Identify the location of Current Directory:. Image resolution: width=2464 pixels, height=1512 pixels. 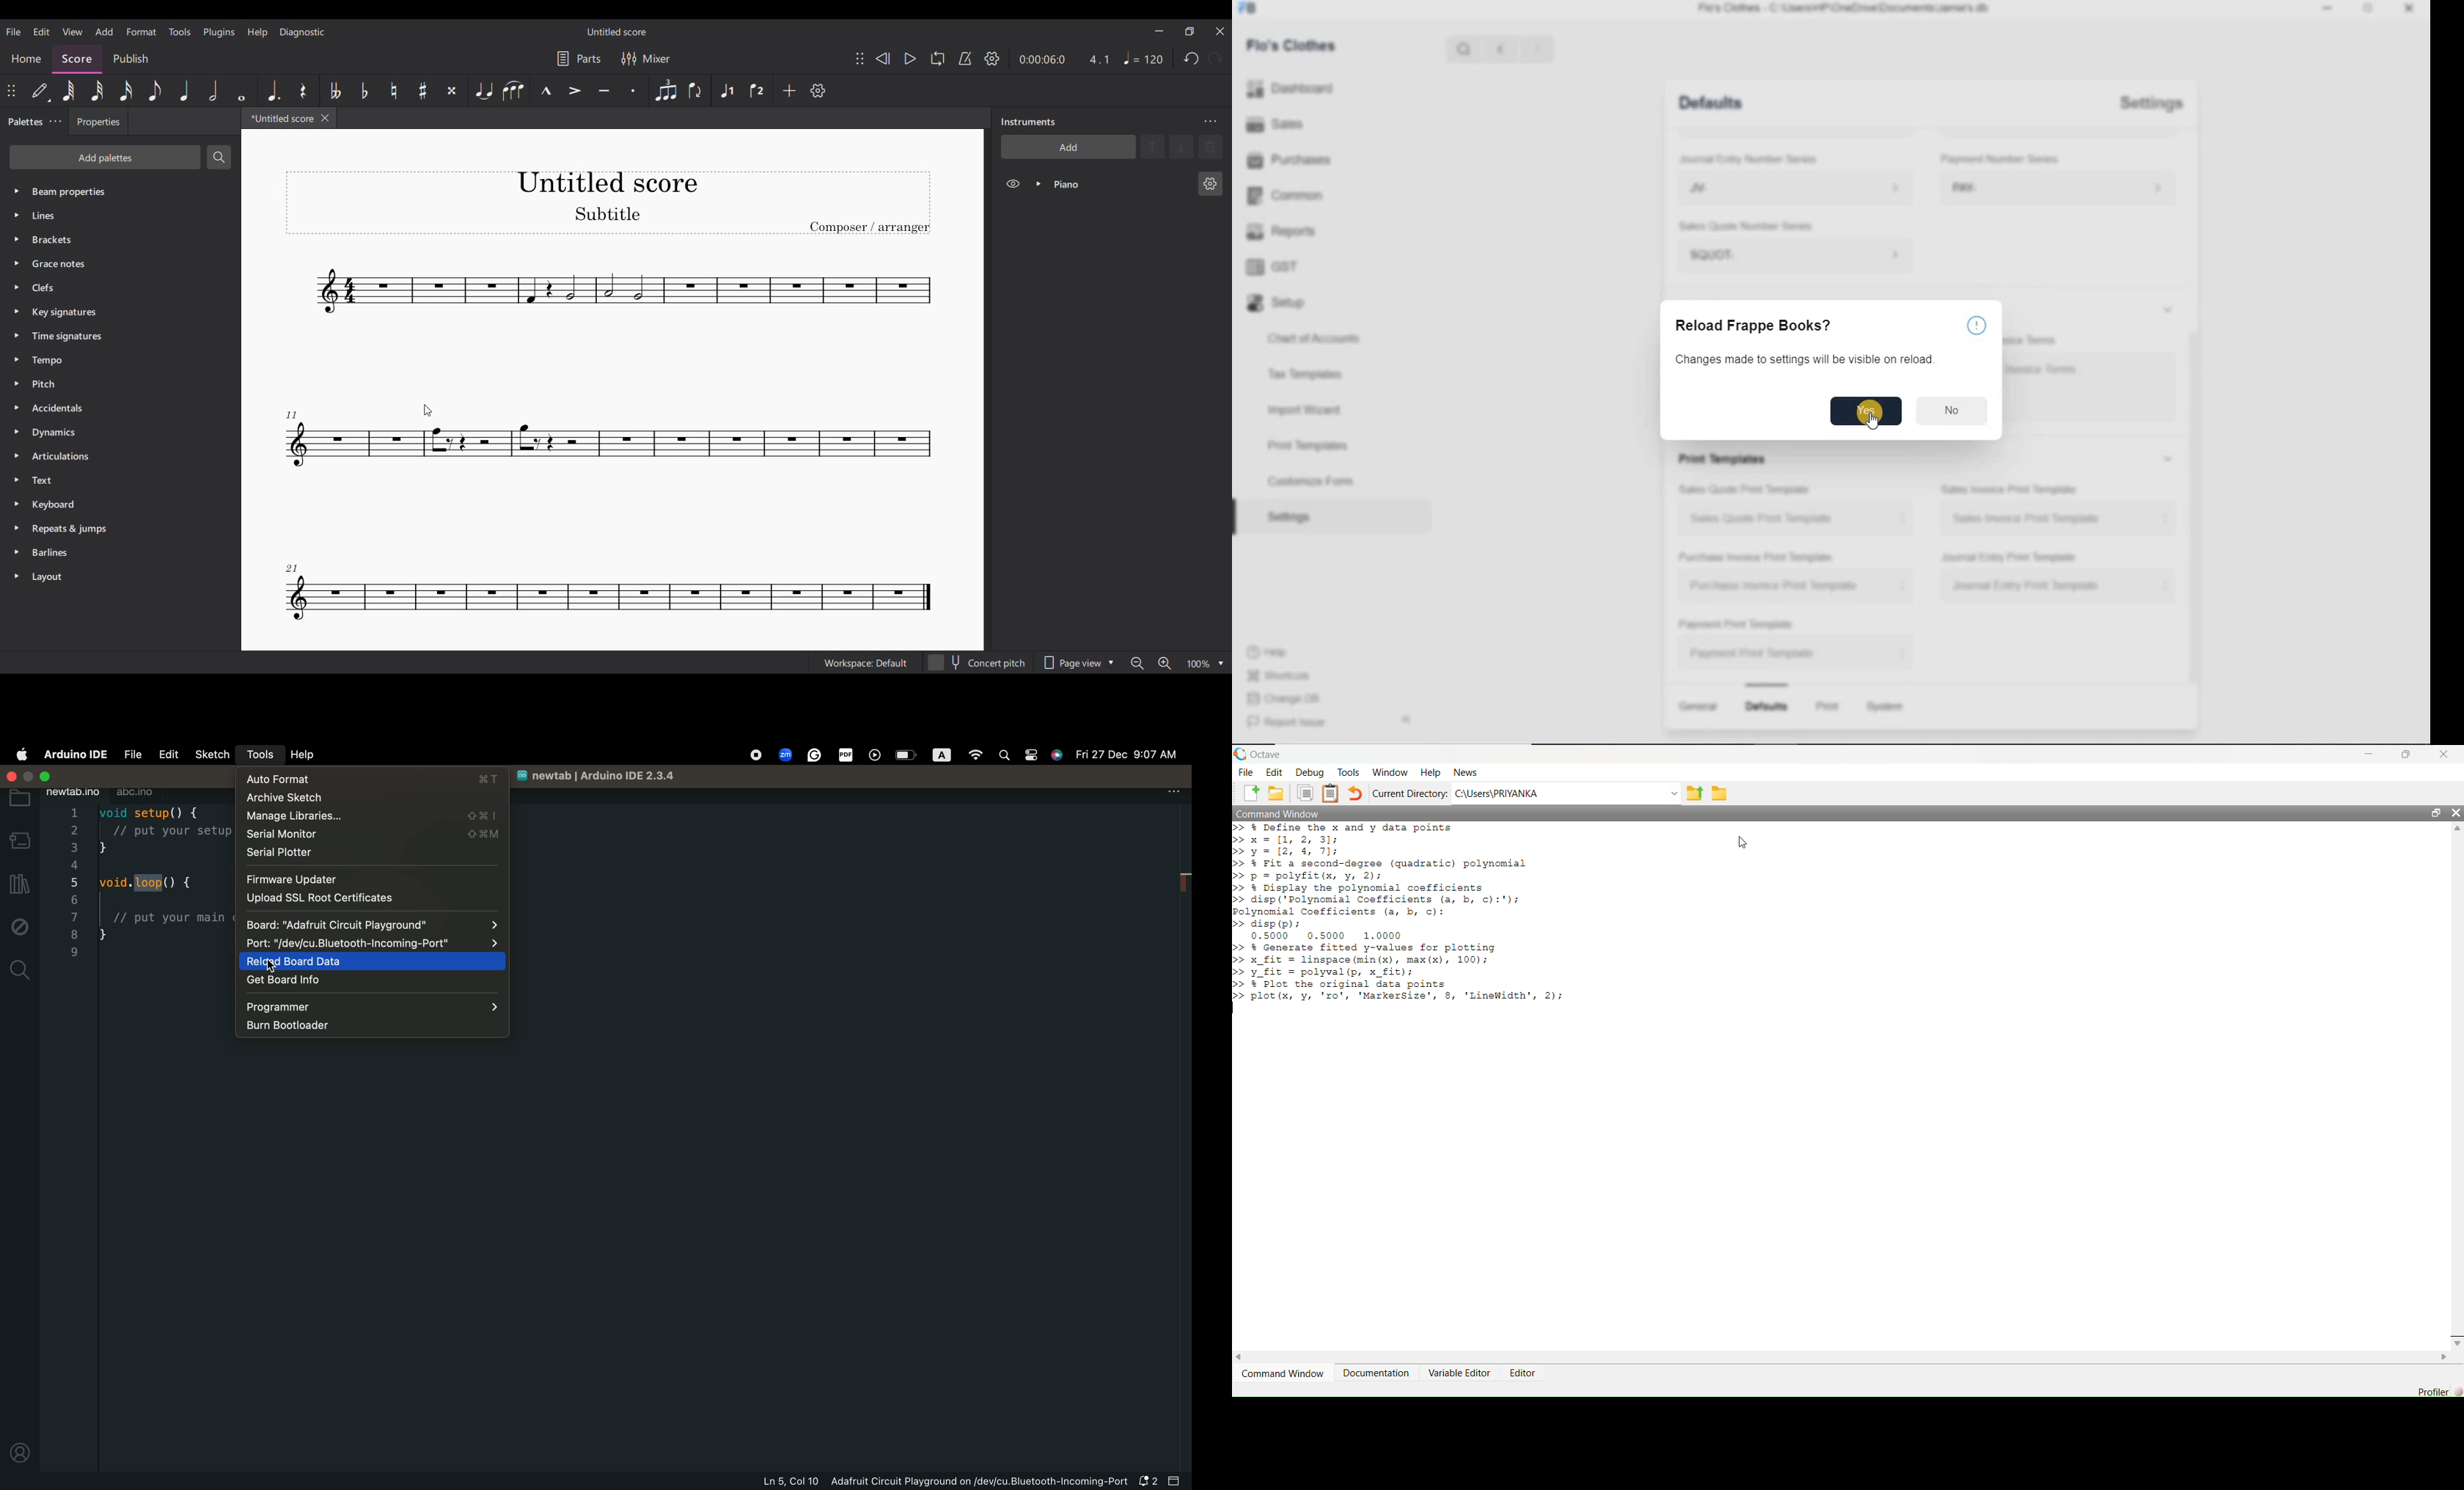
(1409, 793).